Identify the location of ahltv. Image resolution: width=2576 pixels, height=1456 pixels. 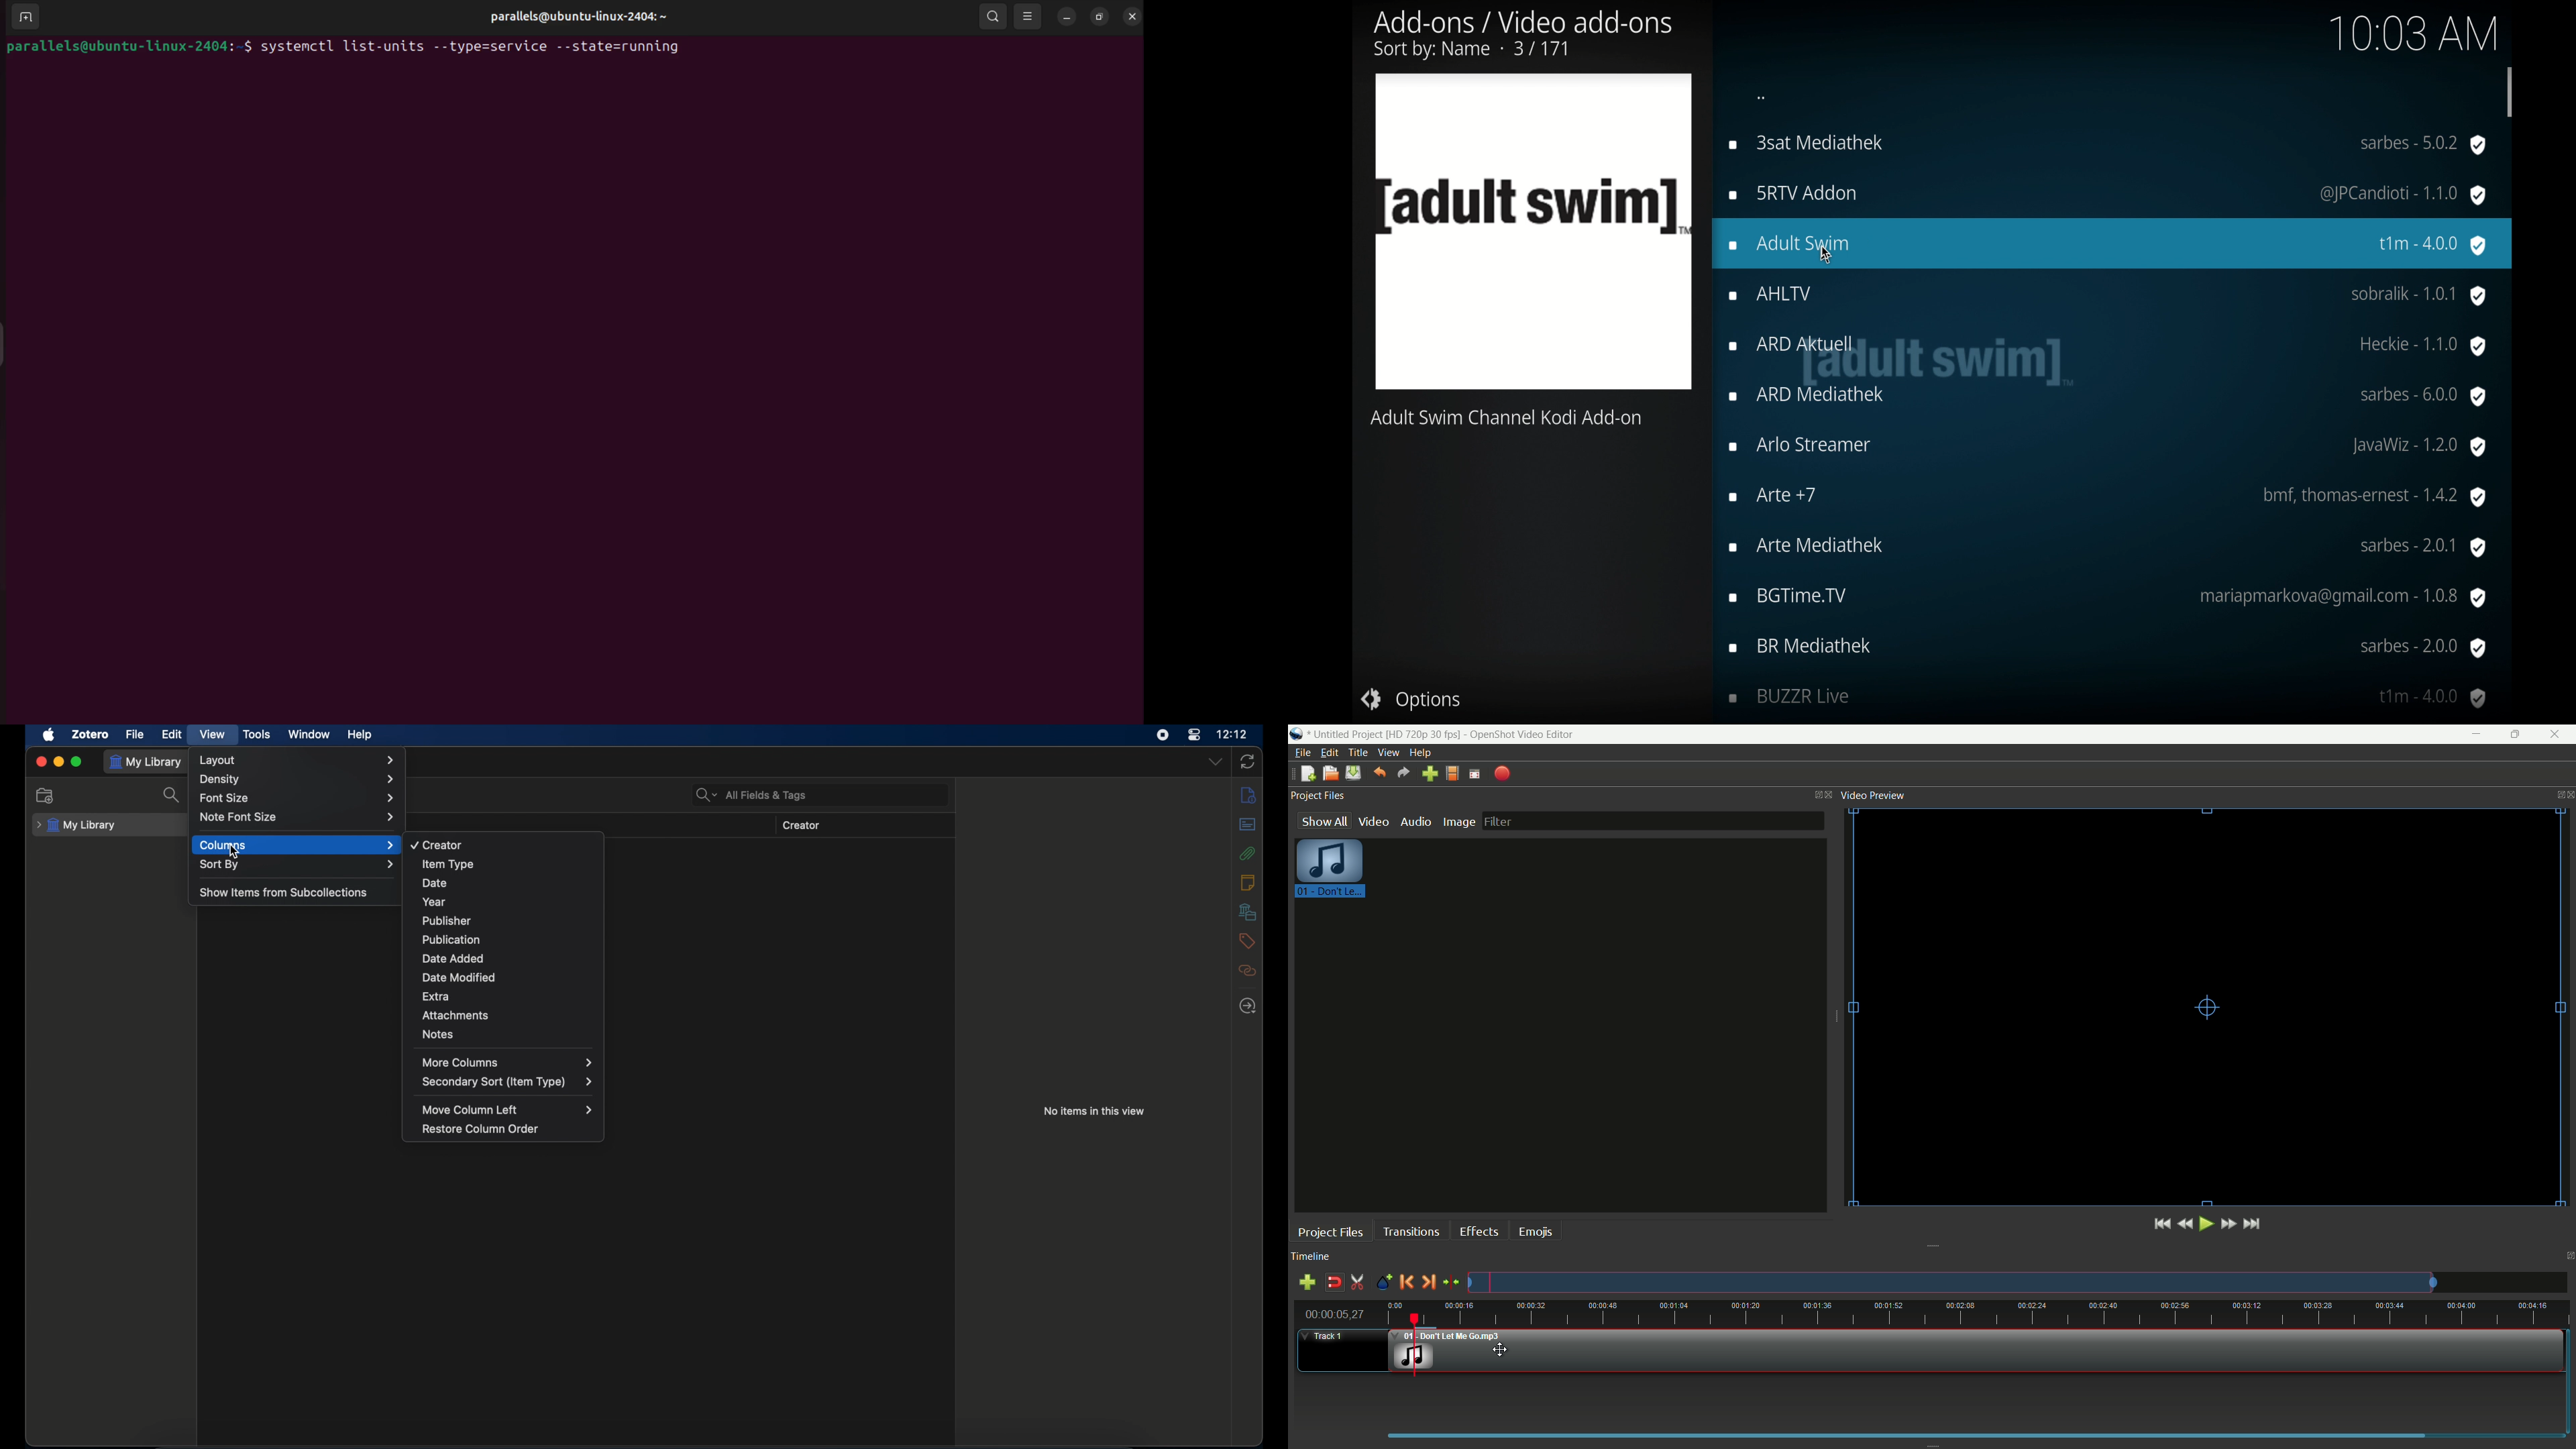
(2108, 297).